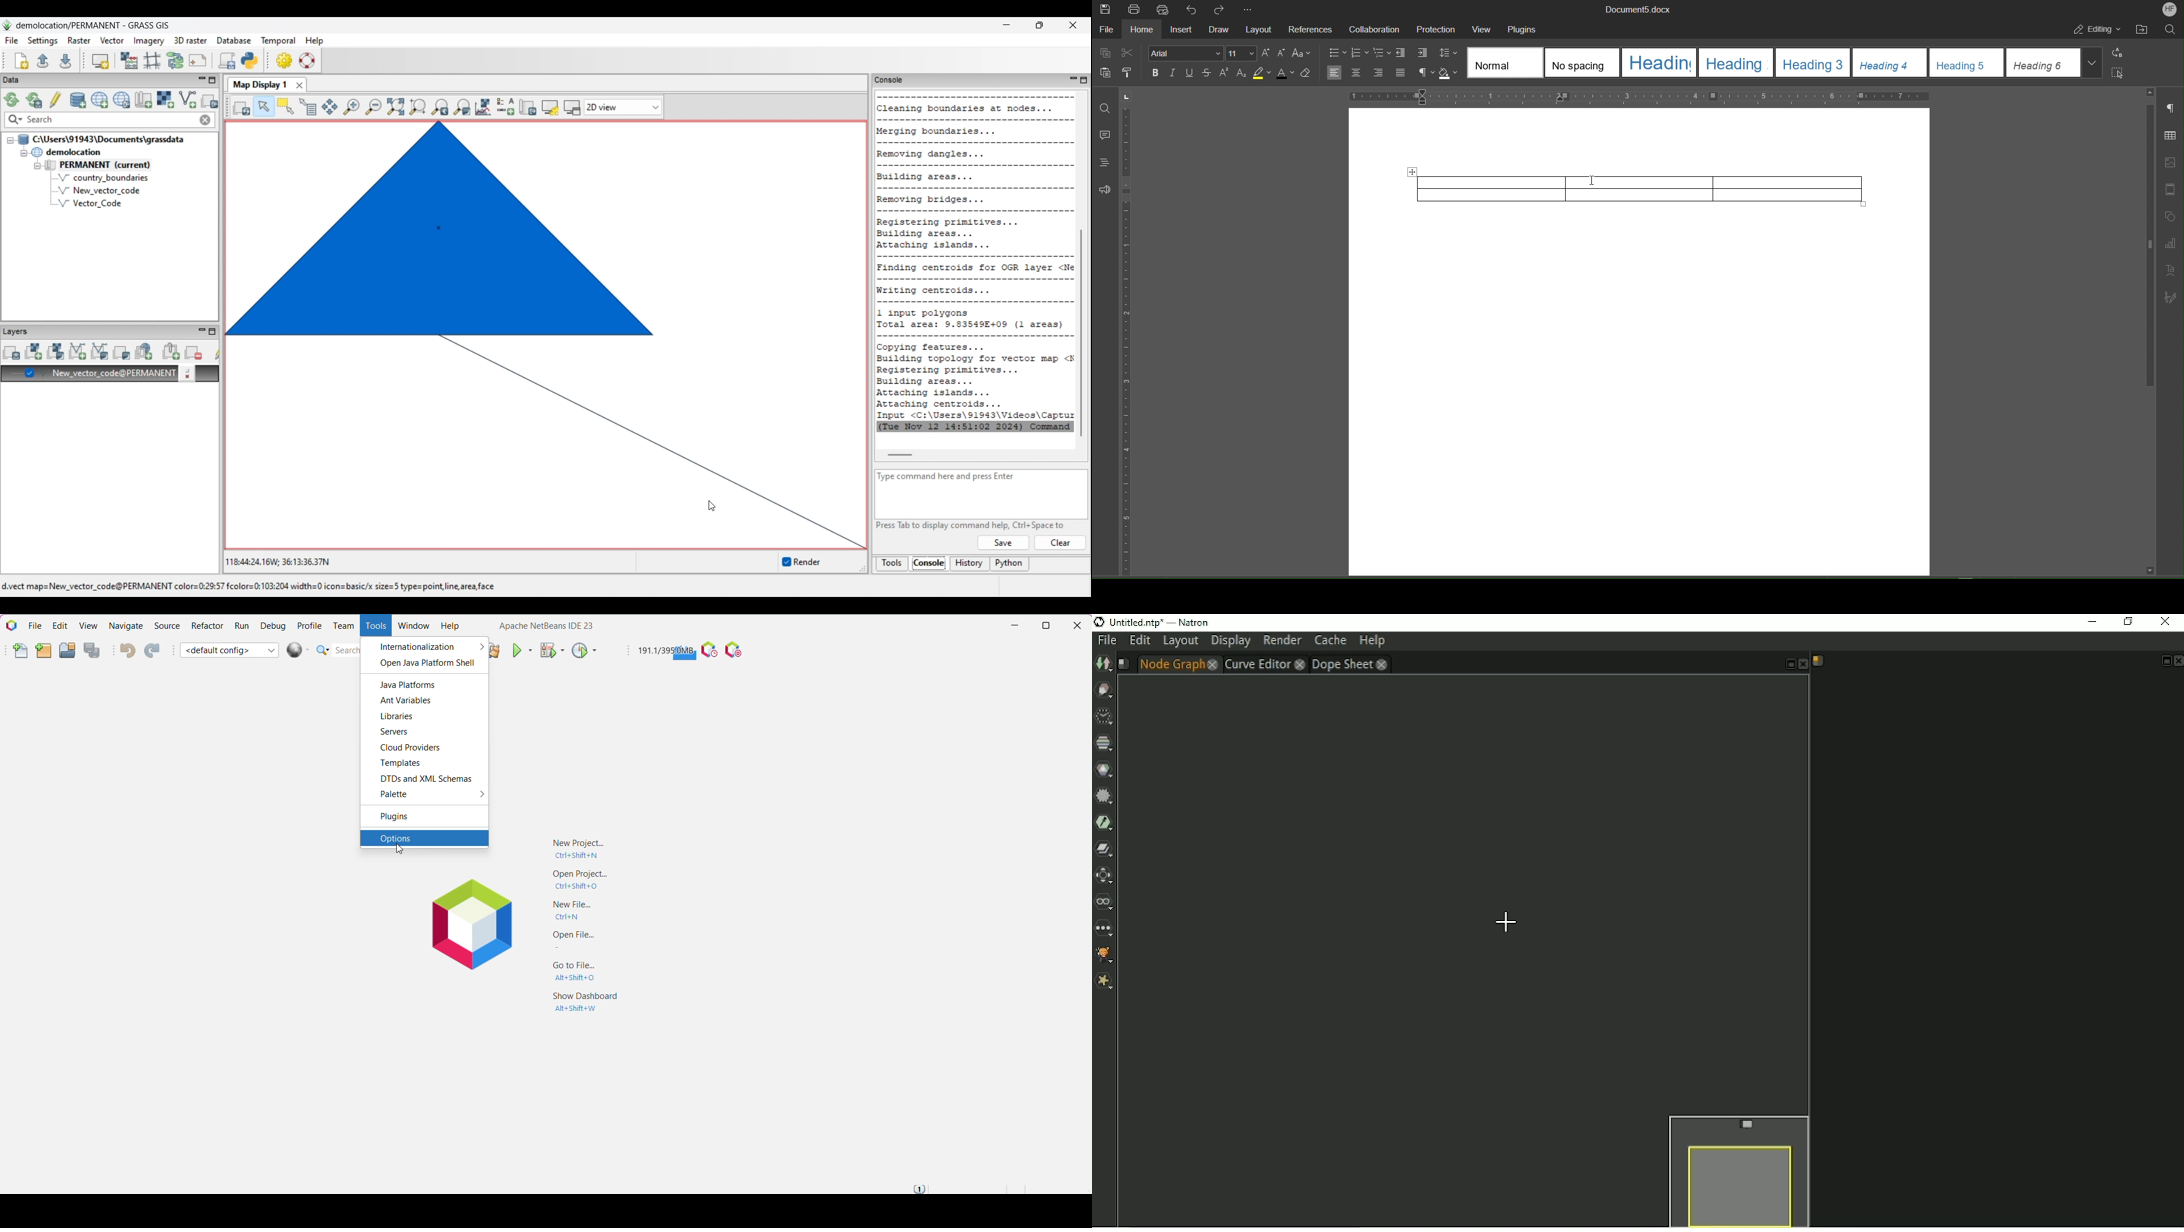 This screenshot has width=2184, height=1232. Describe the element at coordinates (1106, 136) in the screenshot. I see `Comment` at that location.